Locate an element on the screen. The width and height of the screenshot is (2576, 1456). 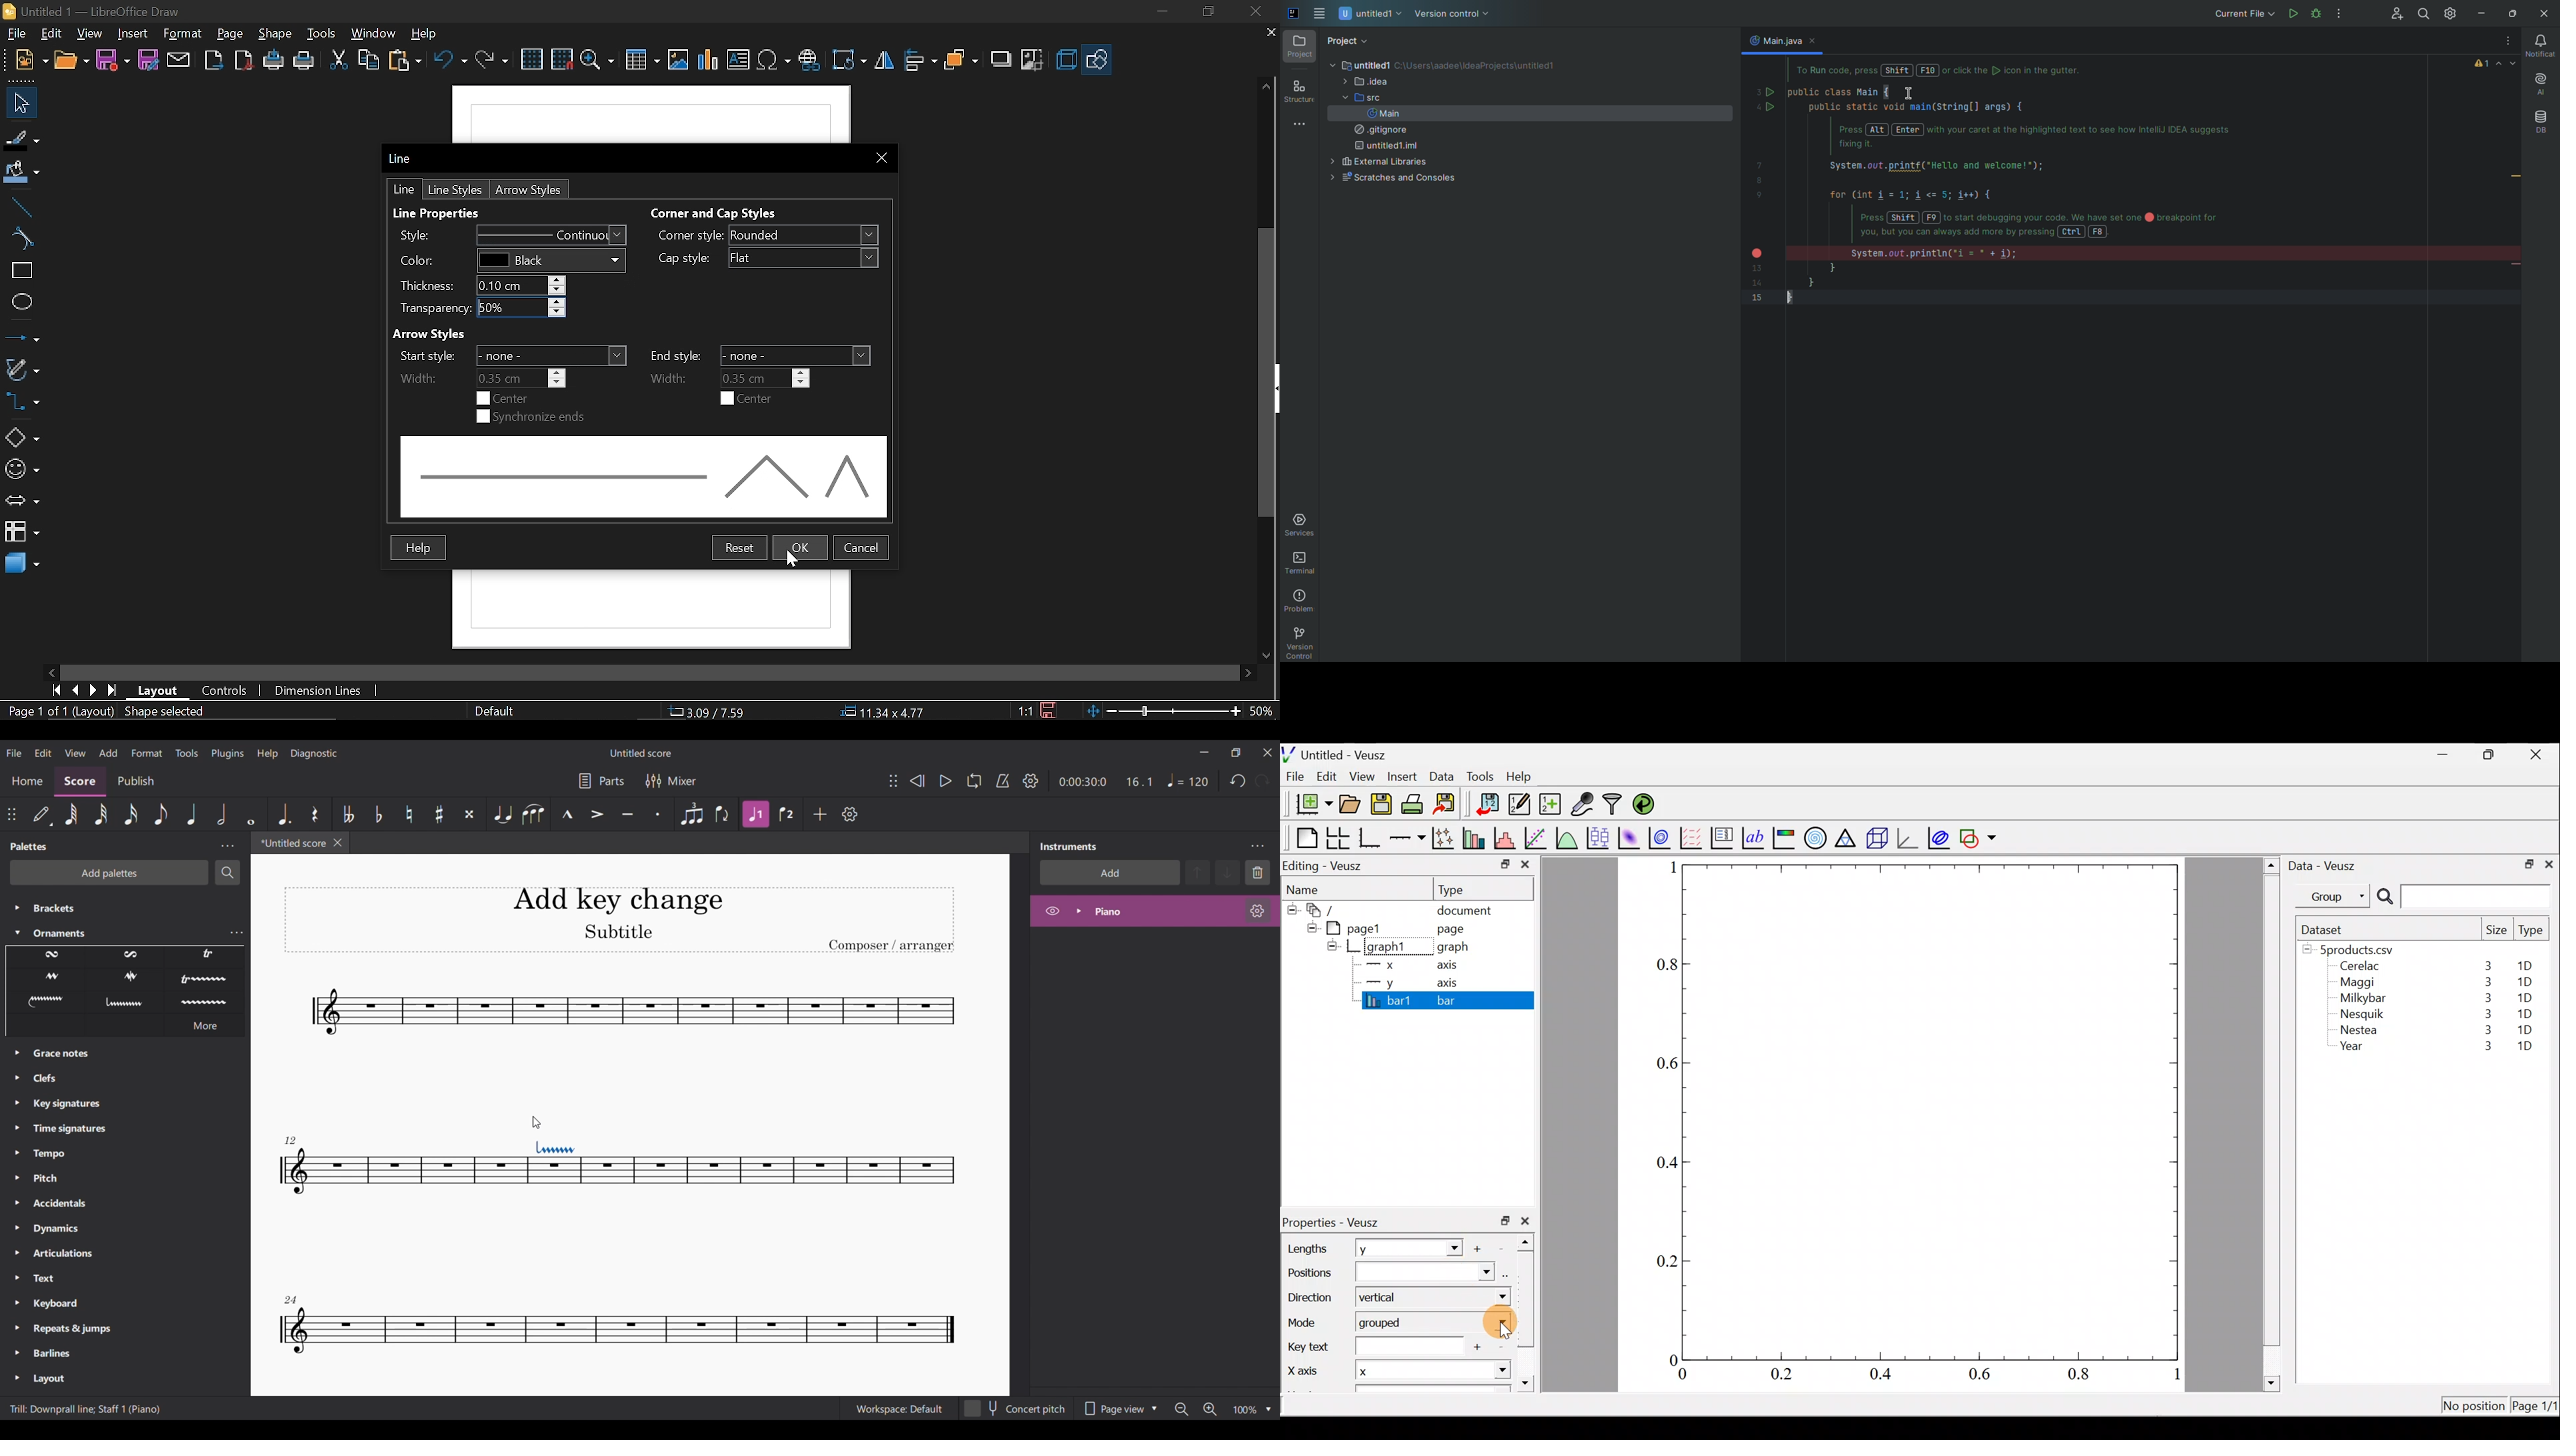
Co-ordinate is located at coordinates (712, 710).